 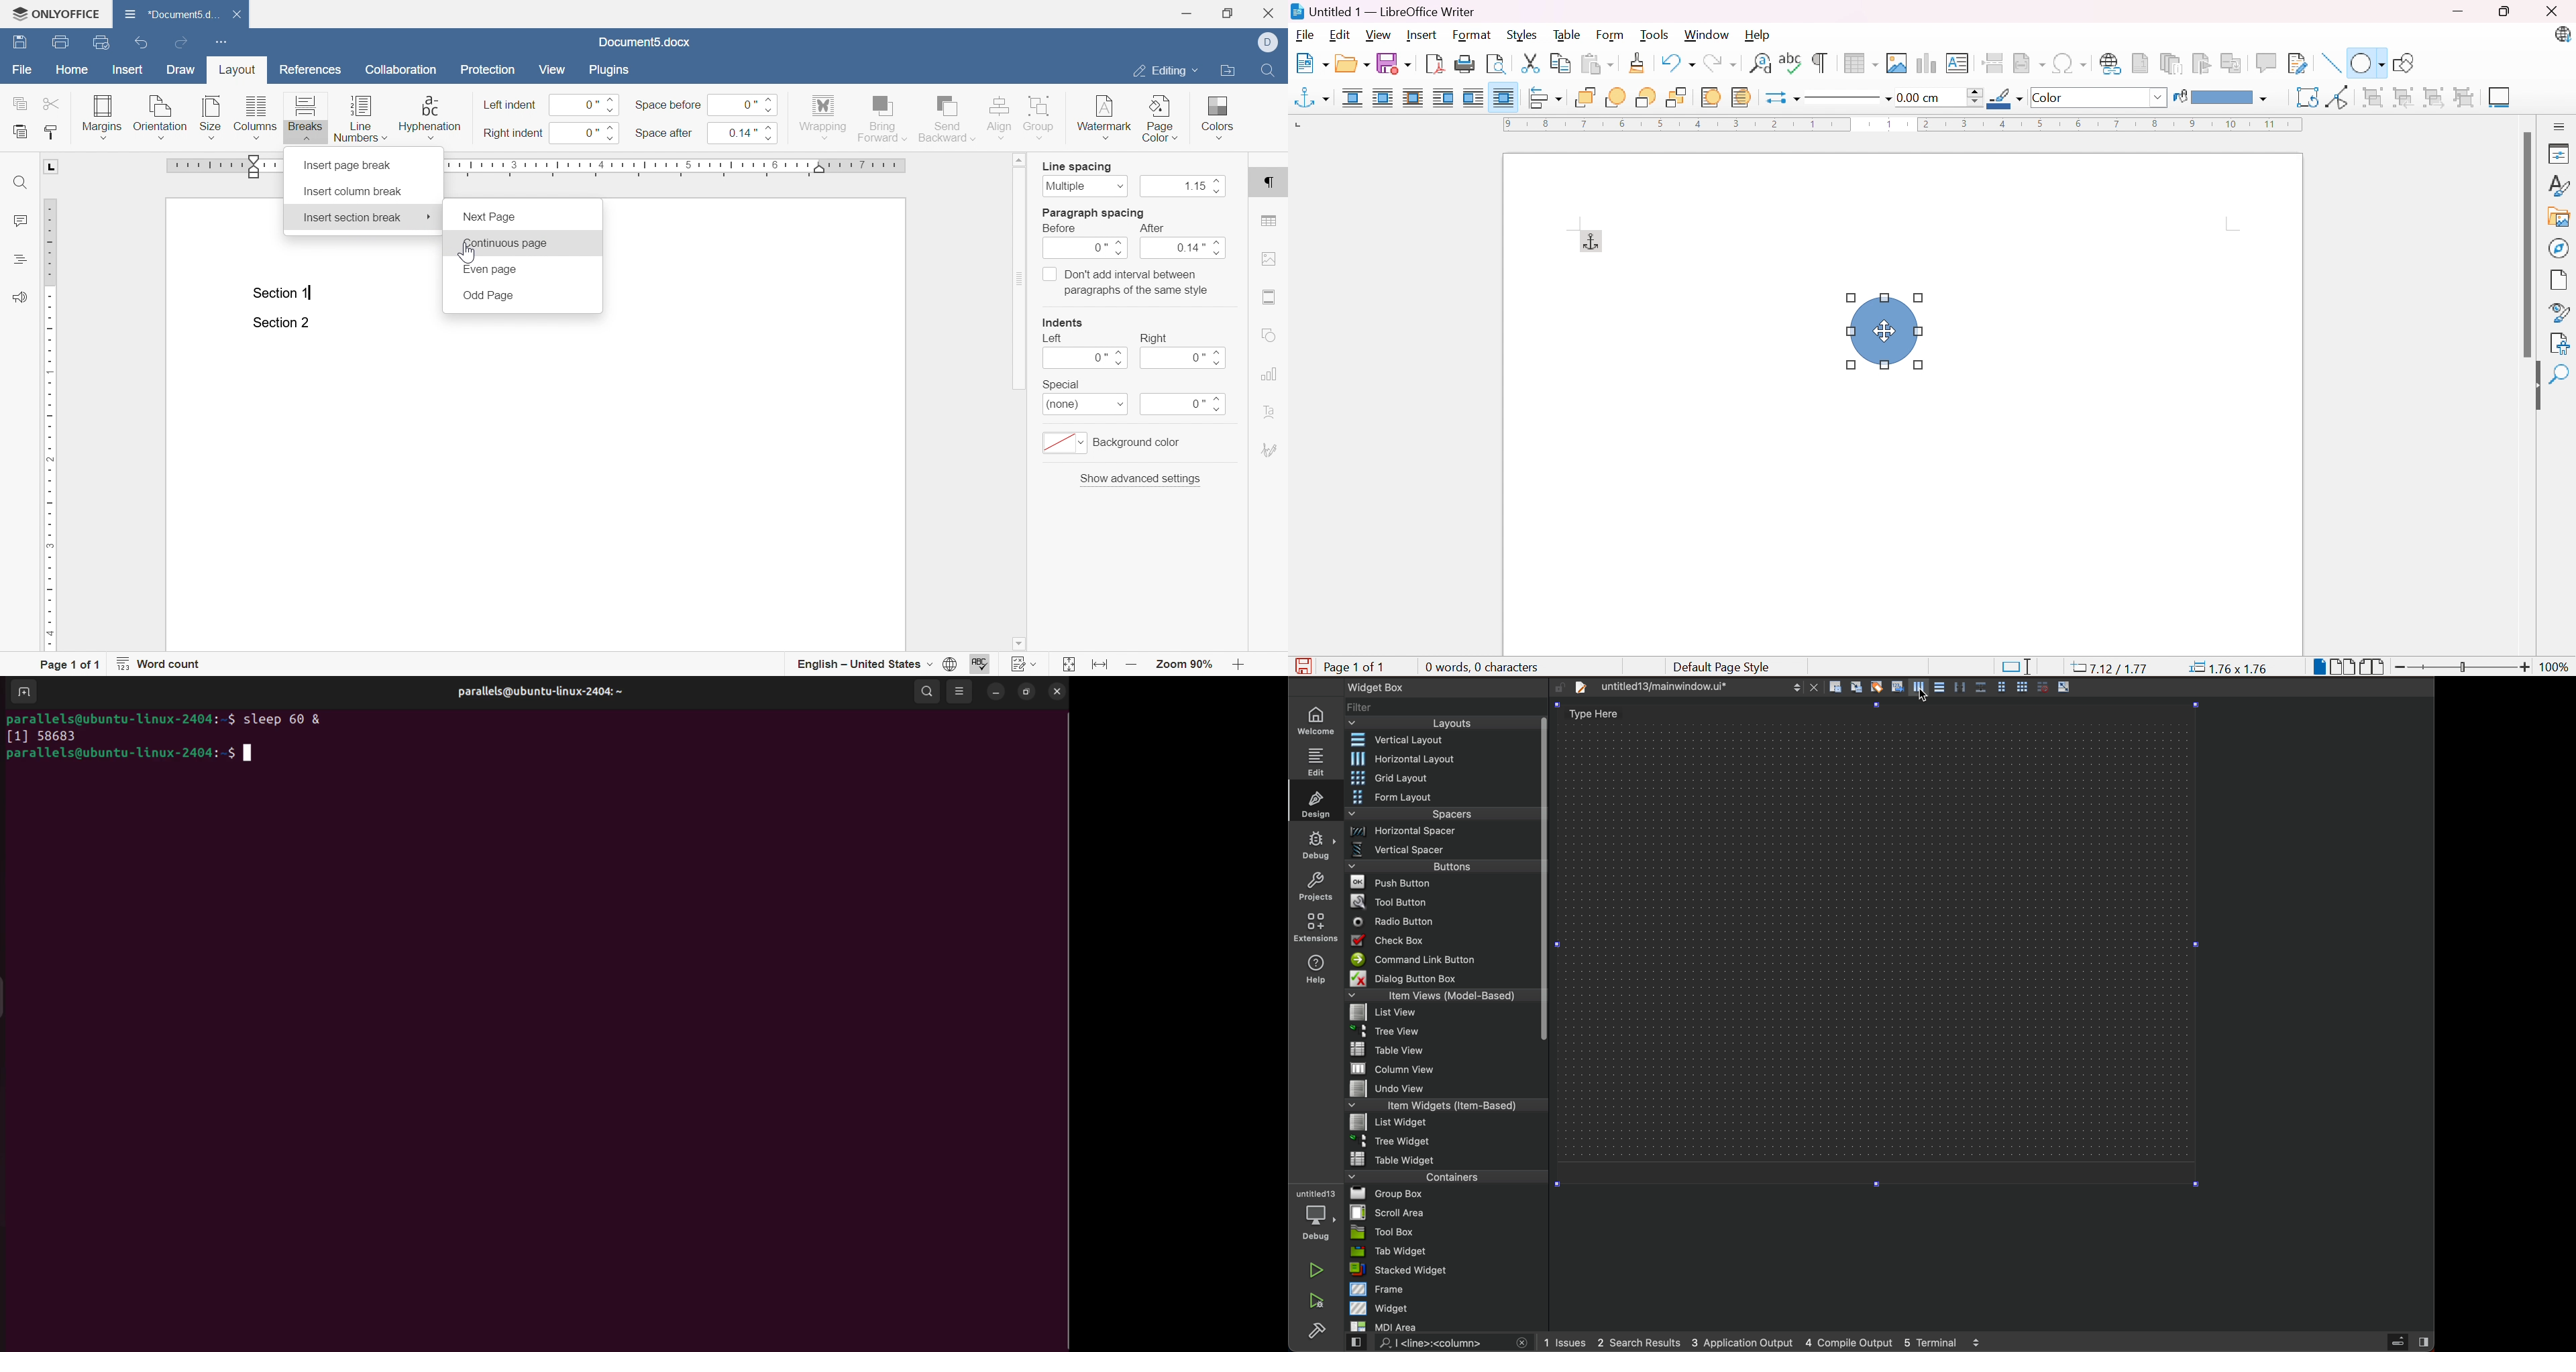 I want to click on references, so click(x=311, y=70).